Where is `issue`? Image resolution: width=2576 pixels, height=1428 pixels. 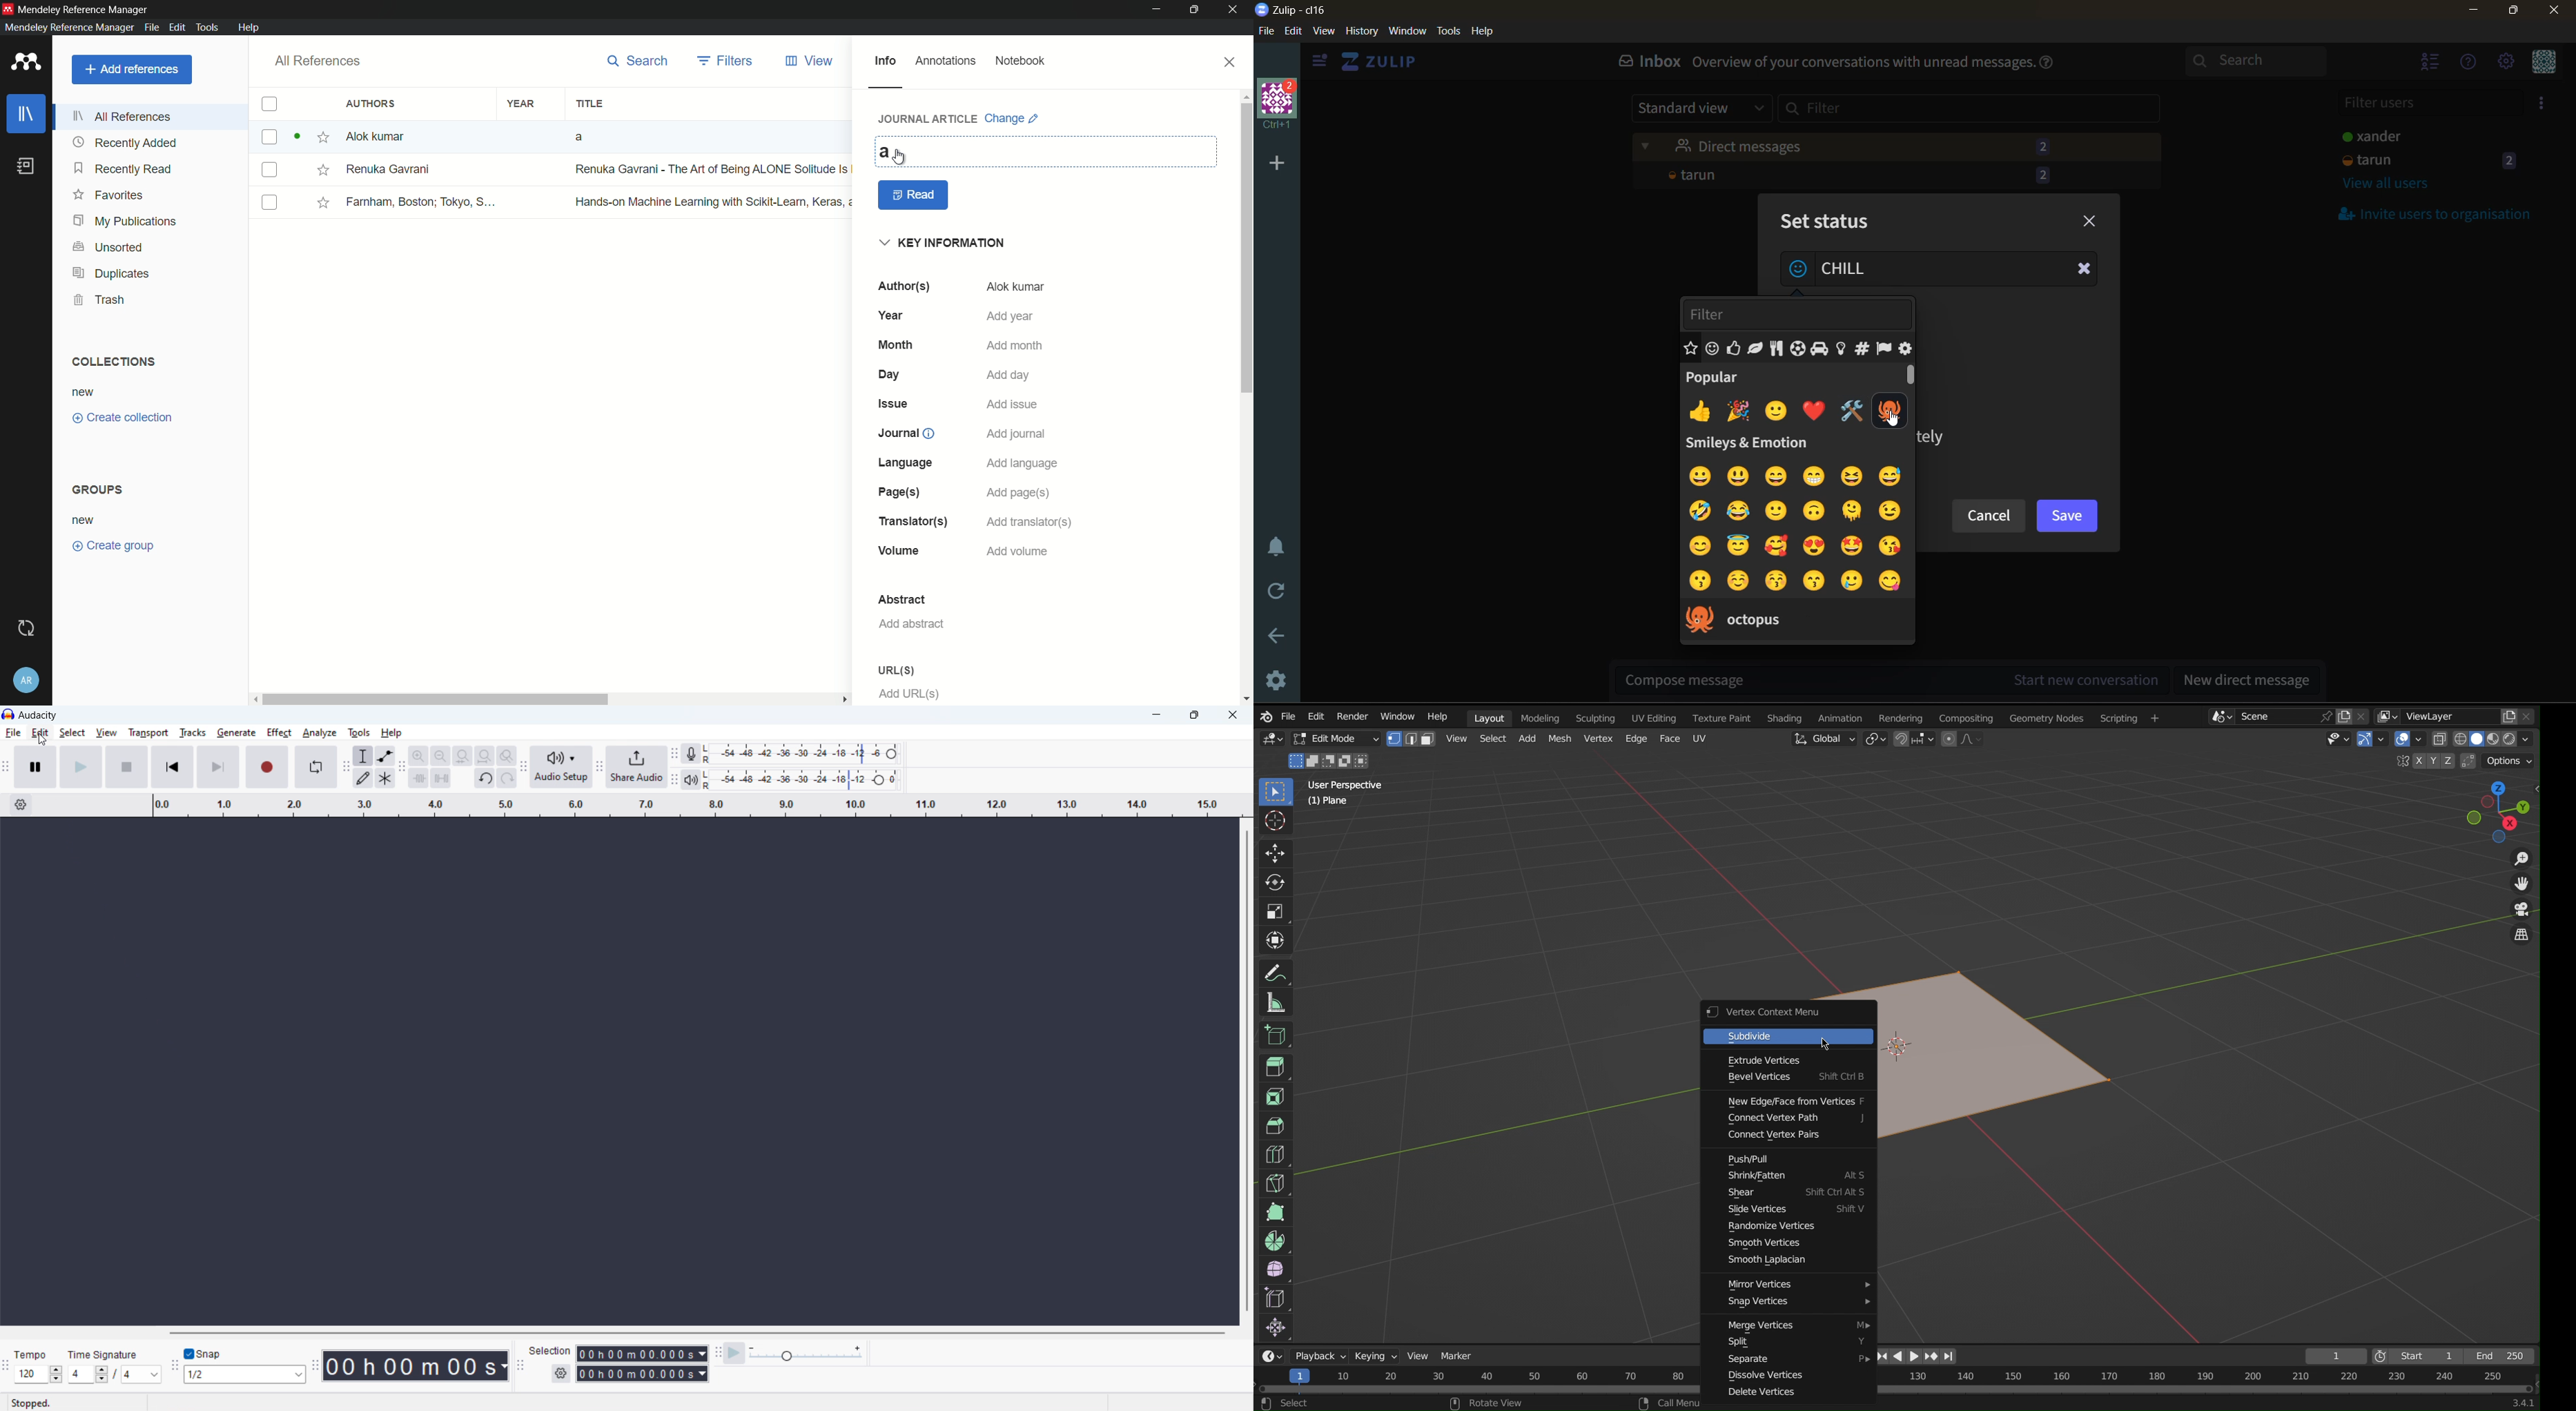 issue is located at coordinates (896, 403).